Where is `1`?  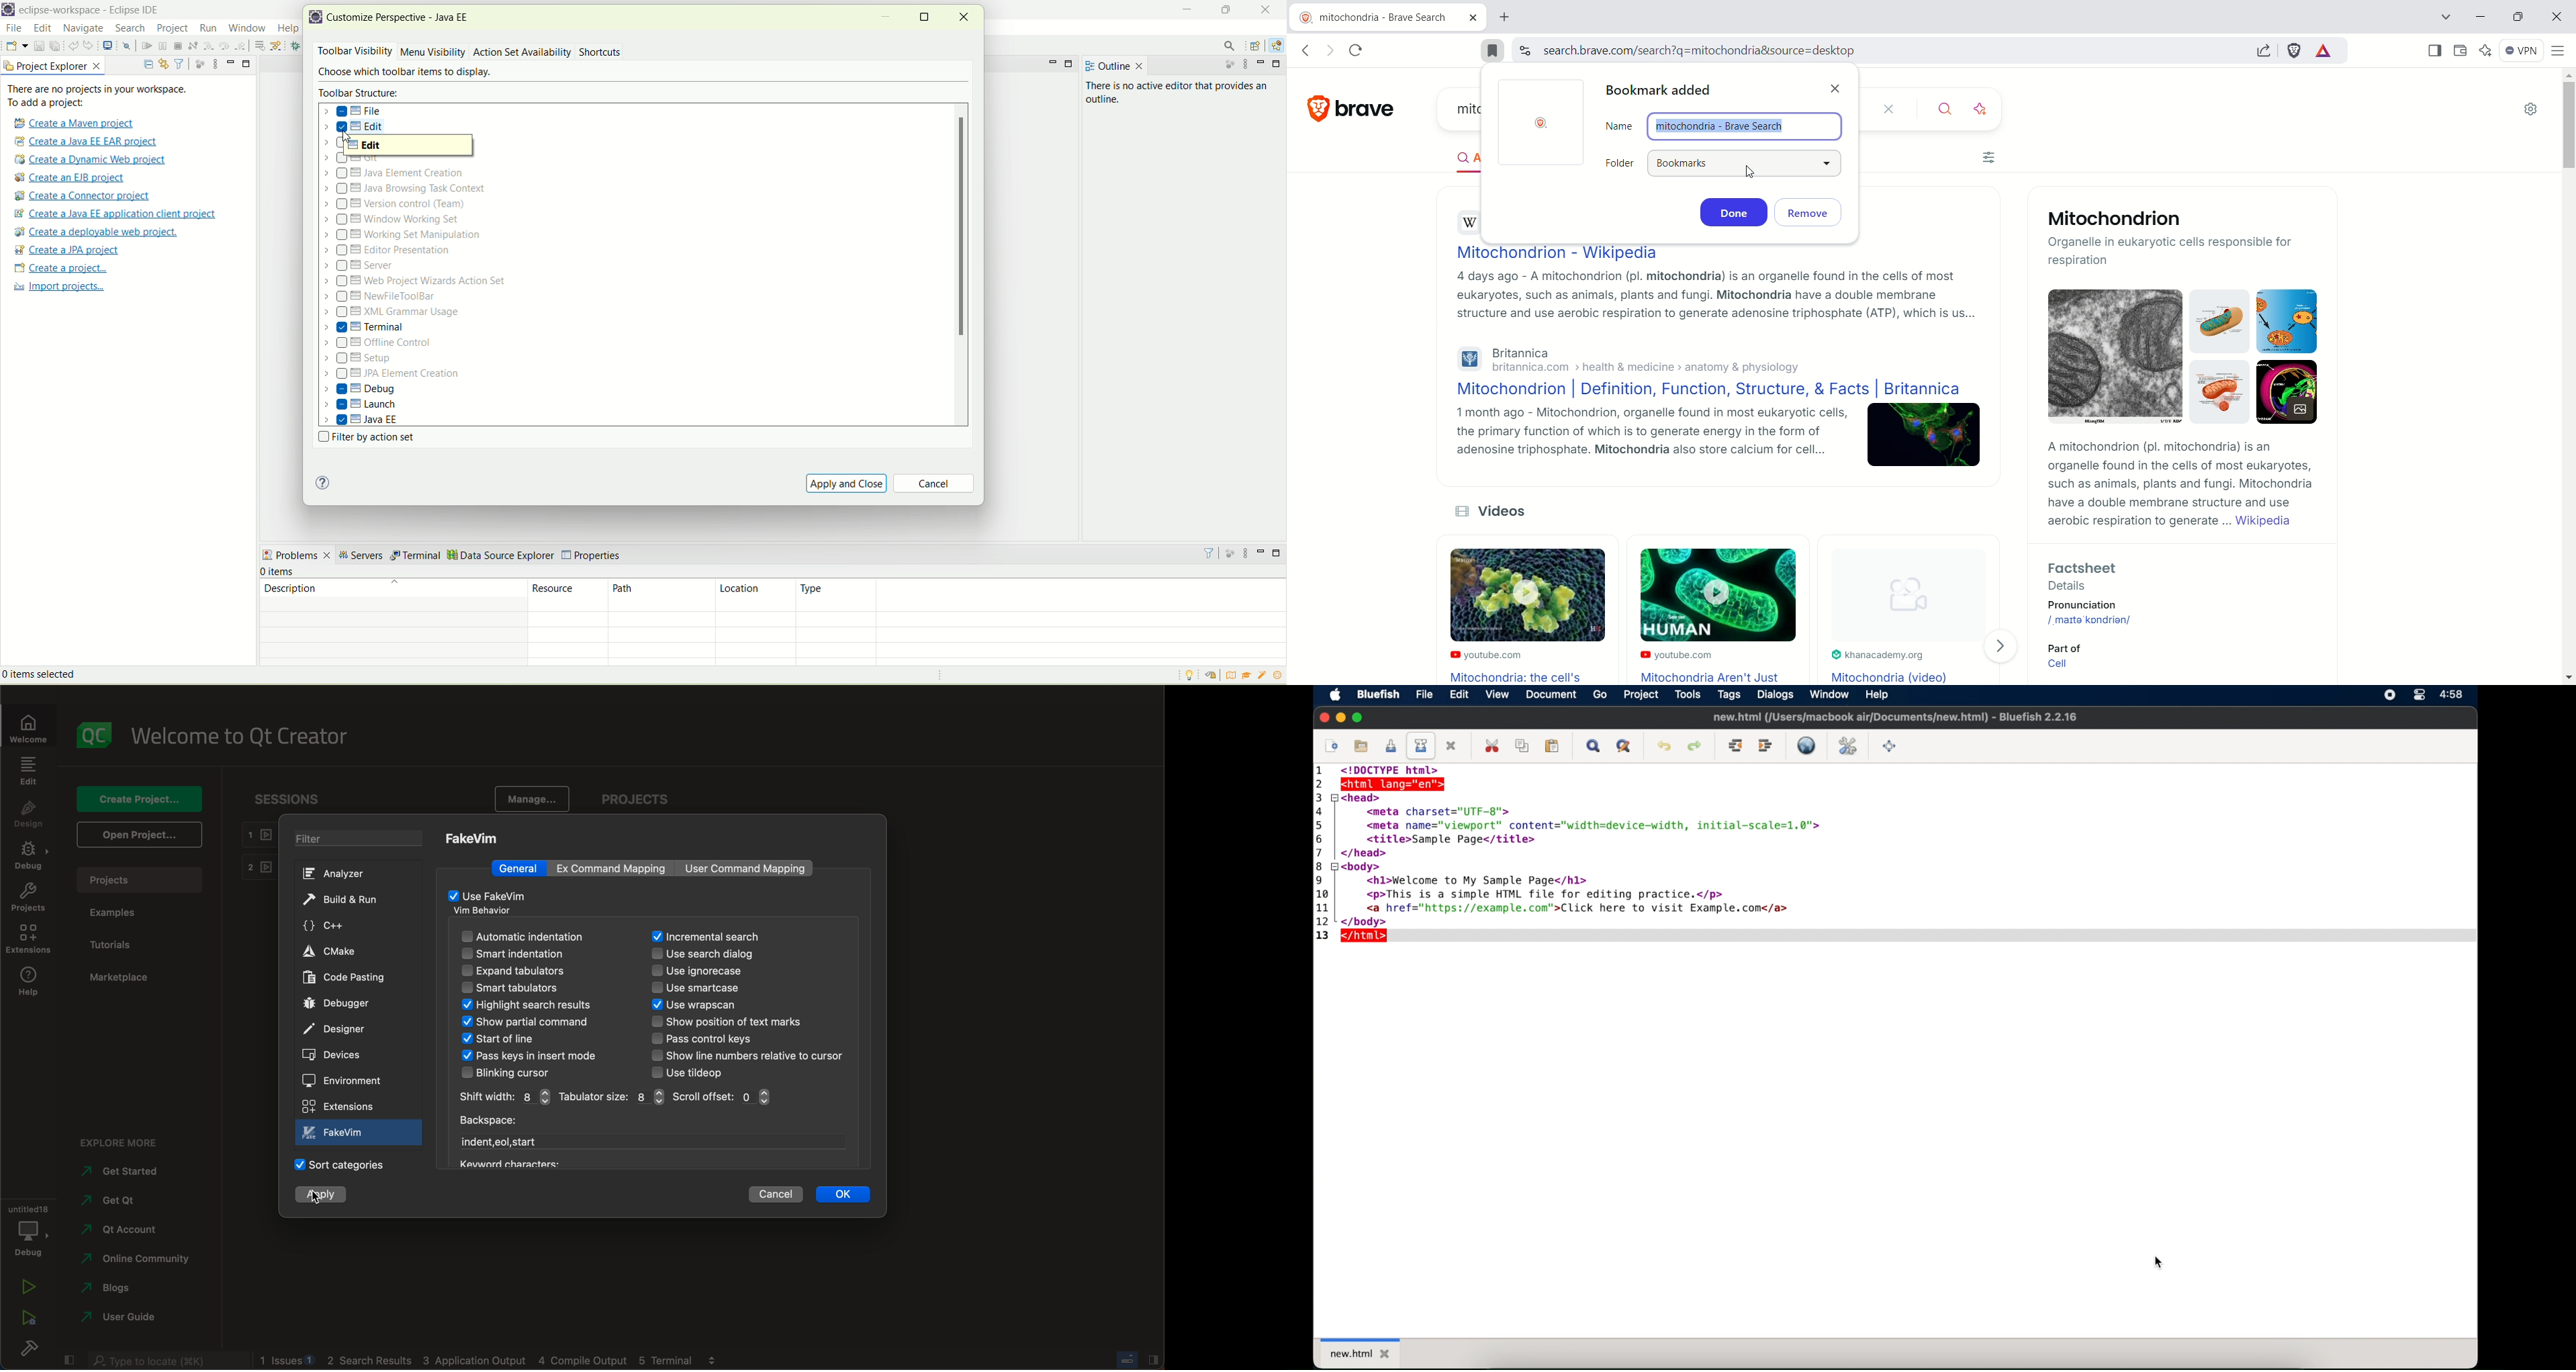
1 is located at coordinates (1322, 772).